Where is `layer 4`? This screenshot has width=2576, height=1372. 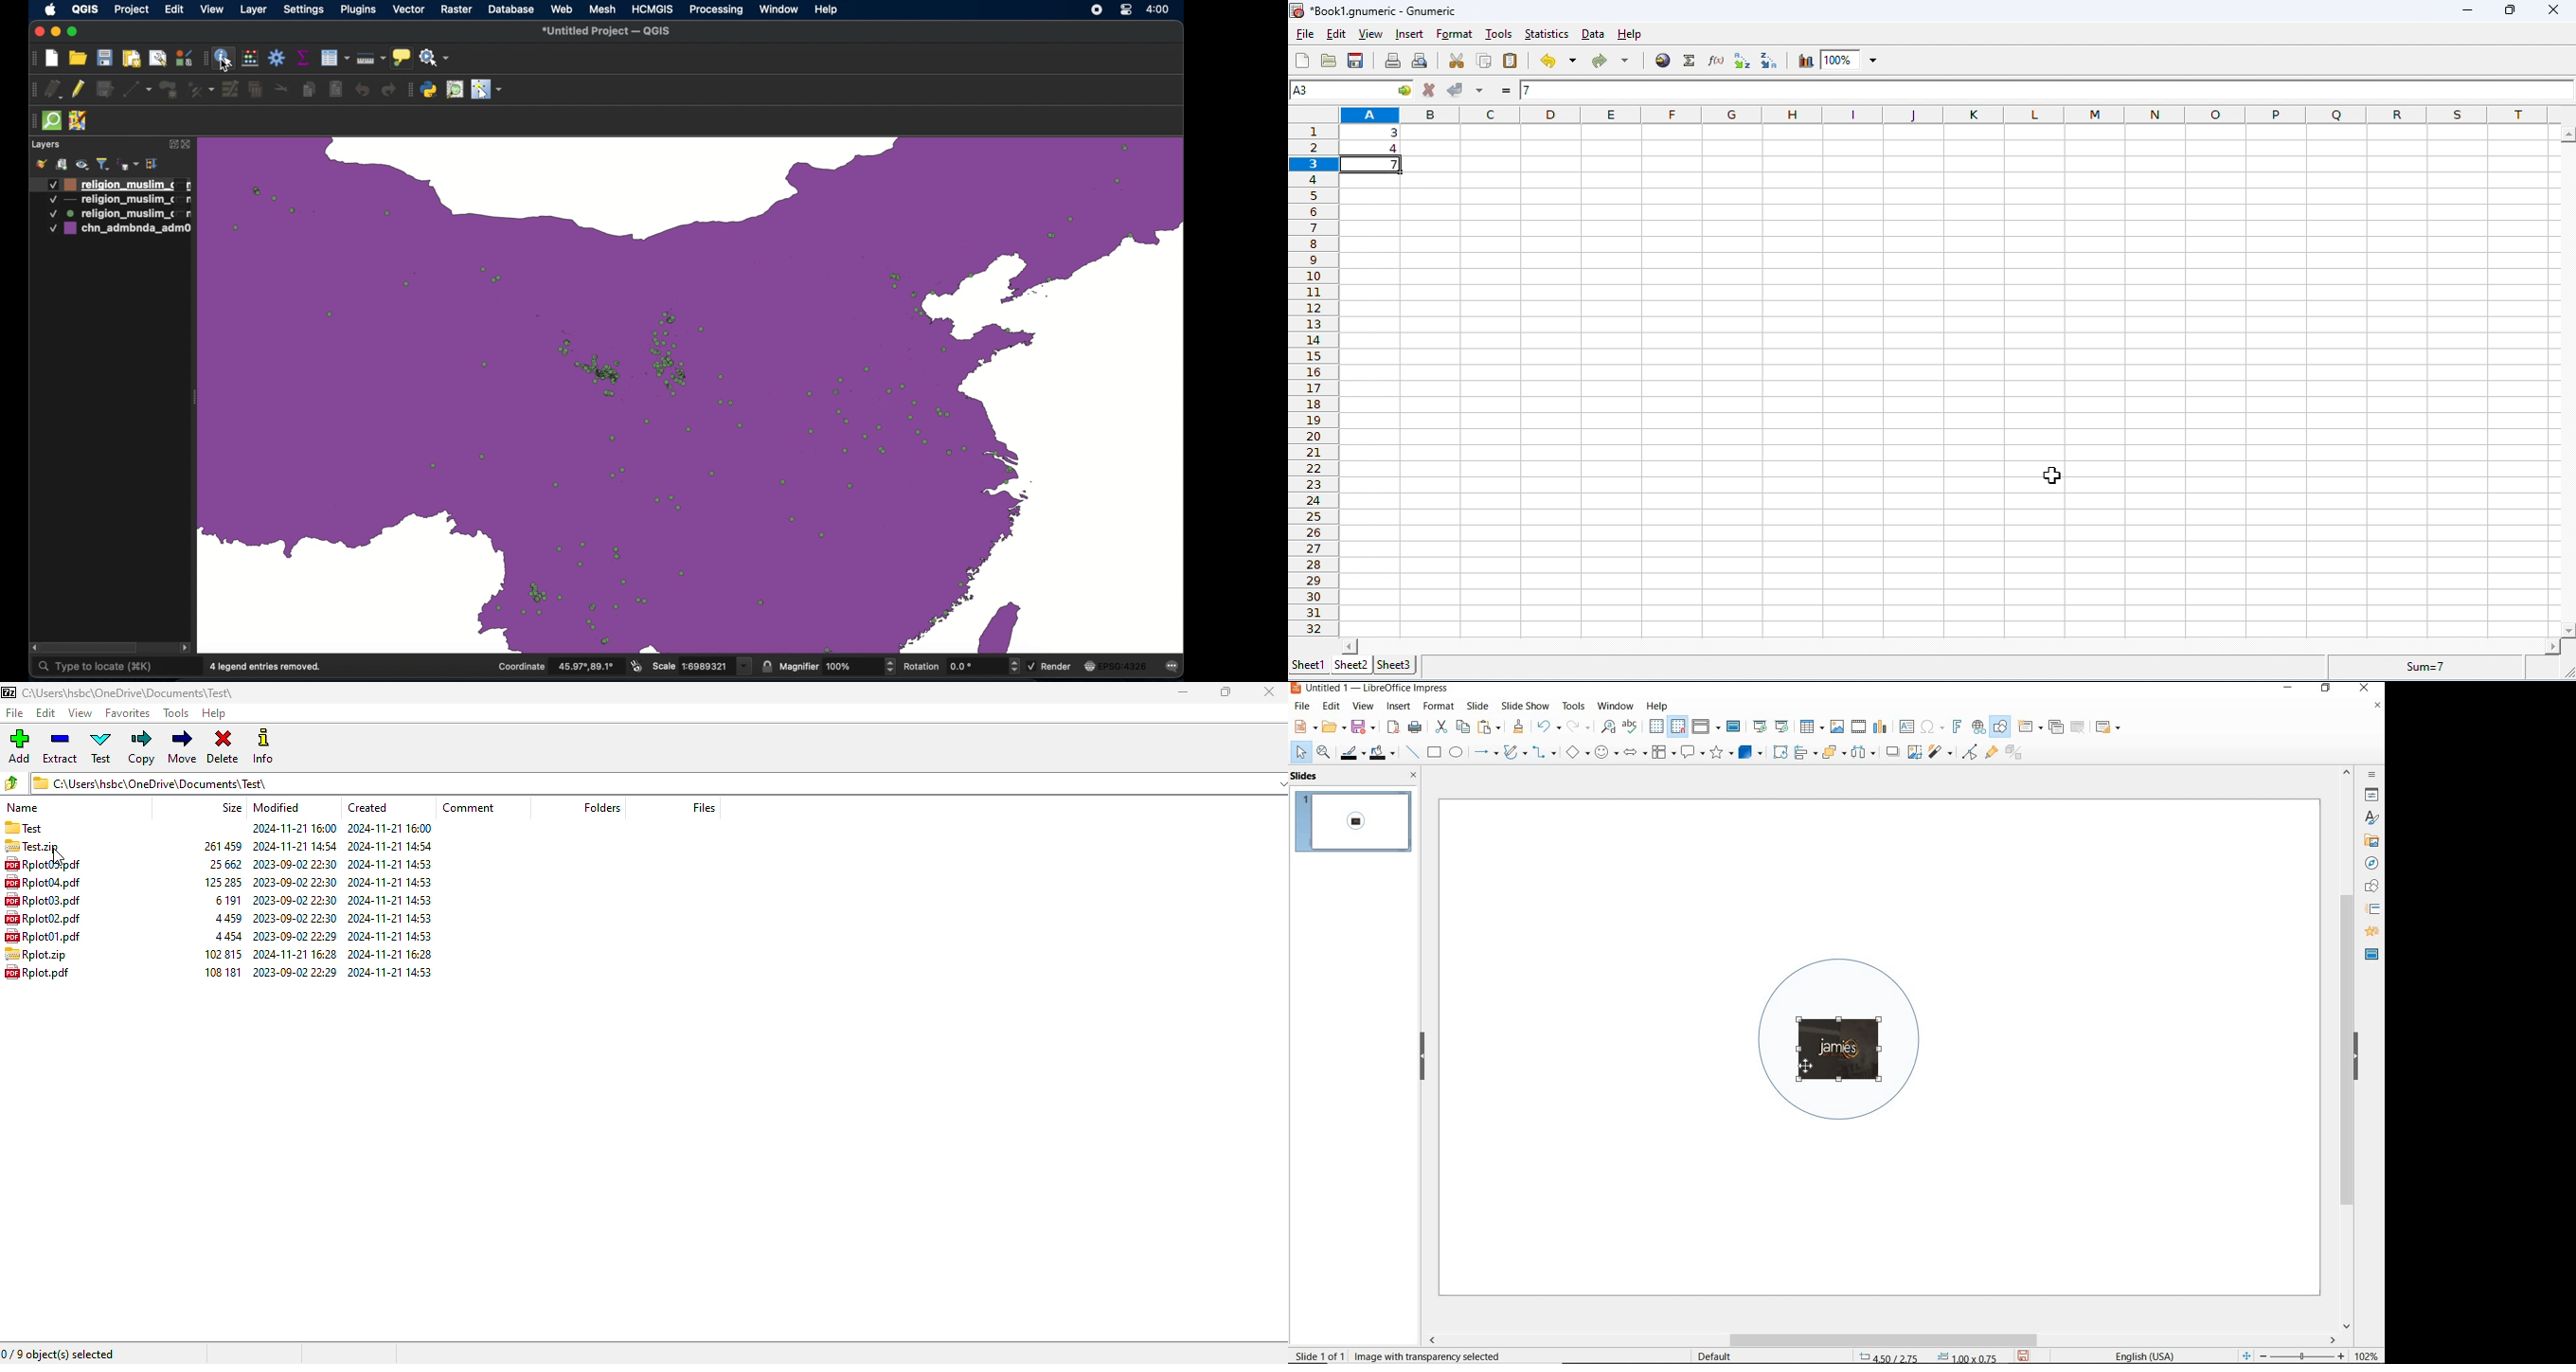
layer 4 is located at coordinates (119, 230).